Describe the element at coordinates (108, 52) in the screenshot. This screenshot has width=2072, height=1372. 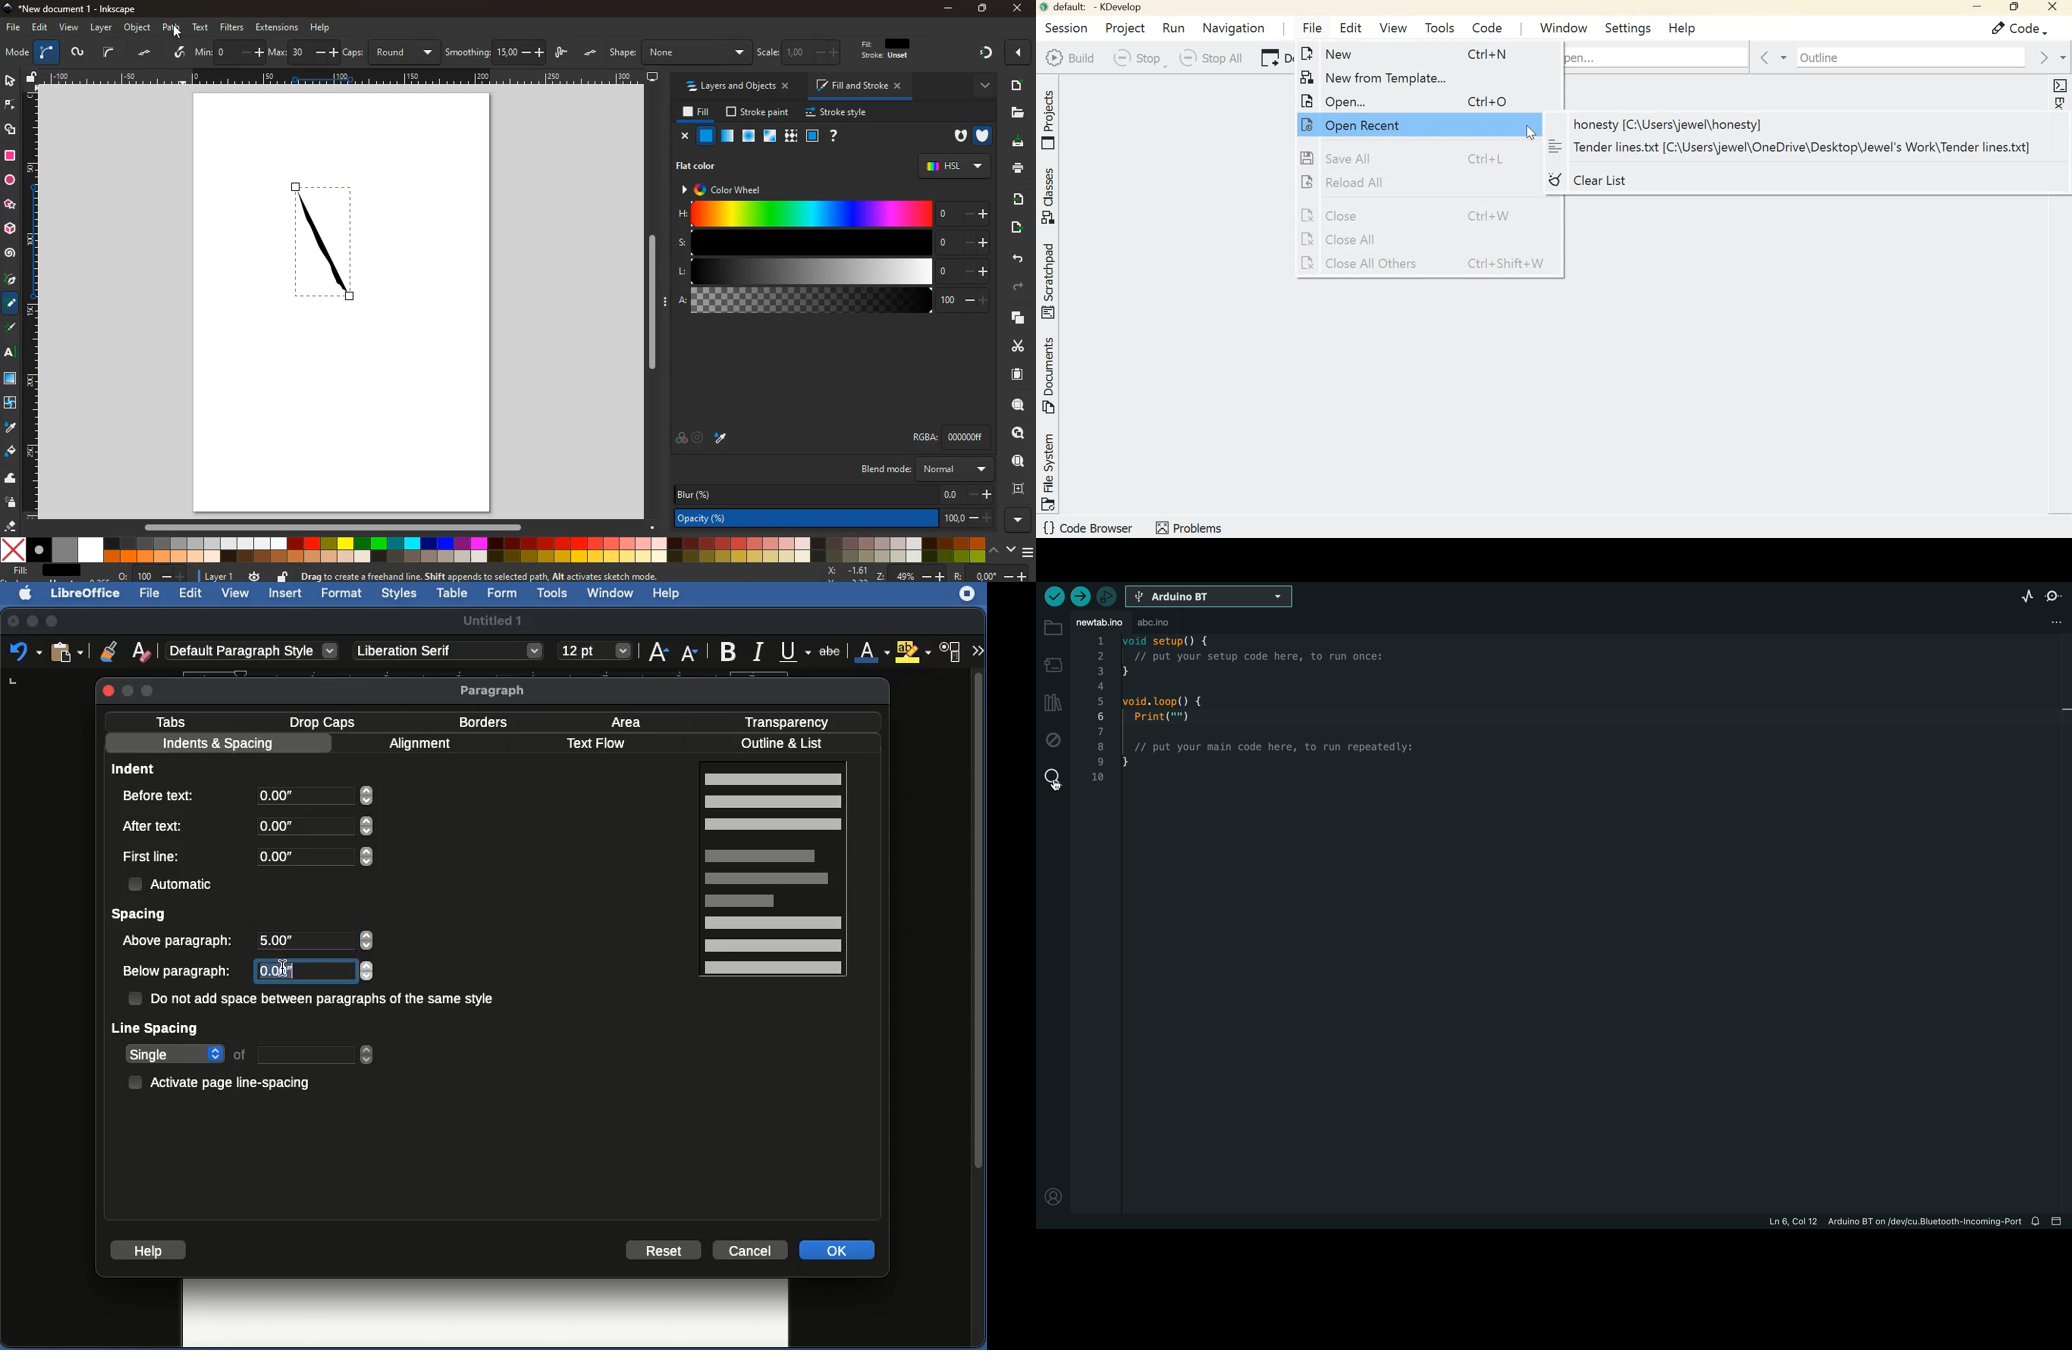
I see `curve` at that location.